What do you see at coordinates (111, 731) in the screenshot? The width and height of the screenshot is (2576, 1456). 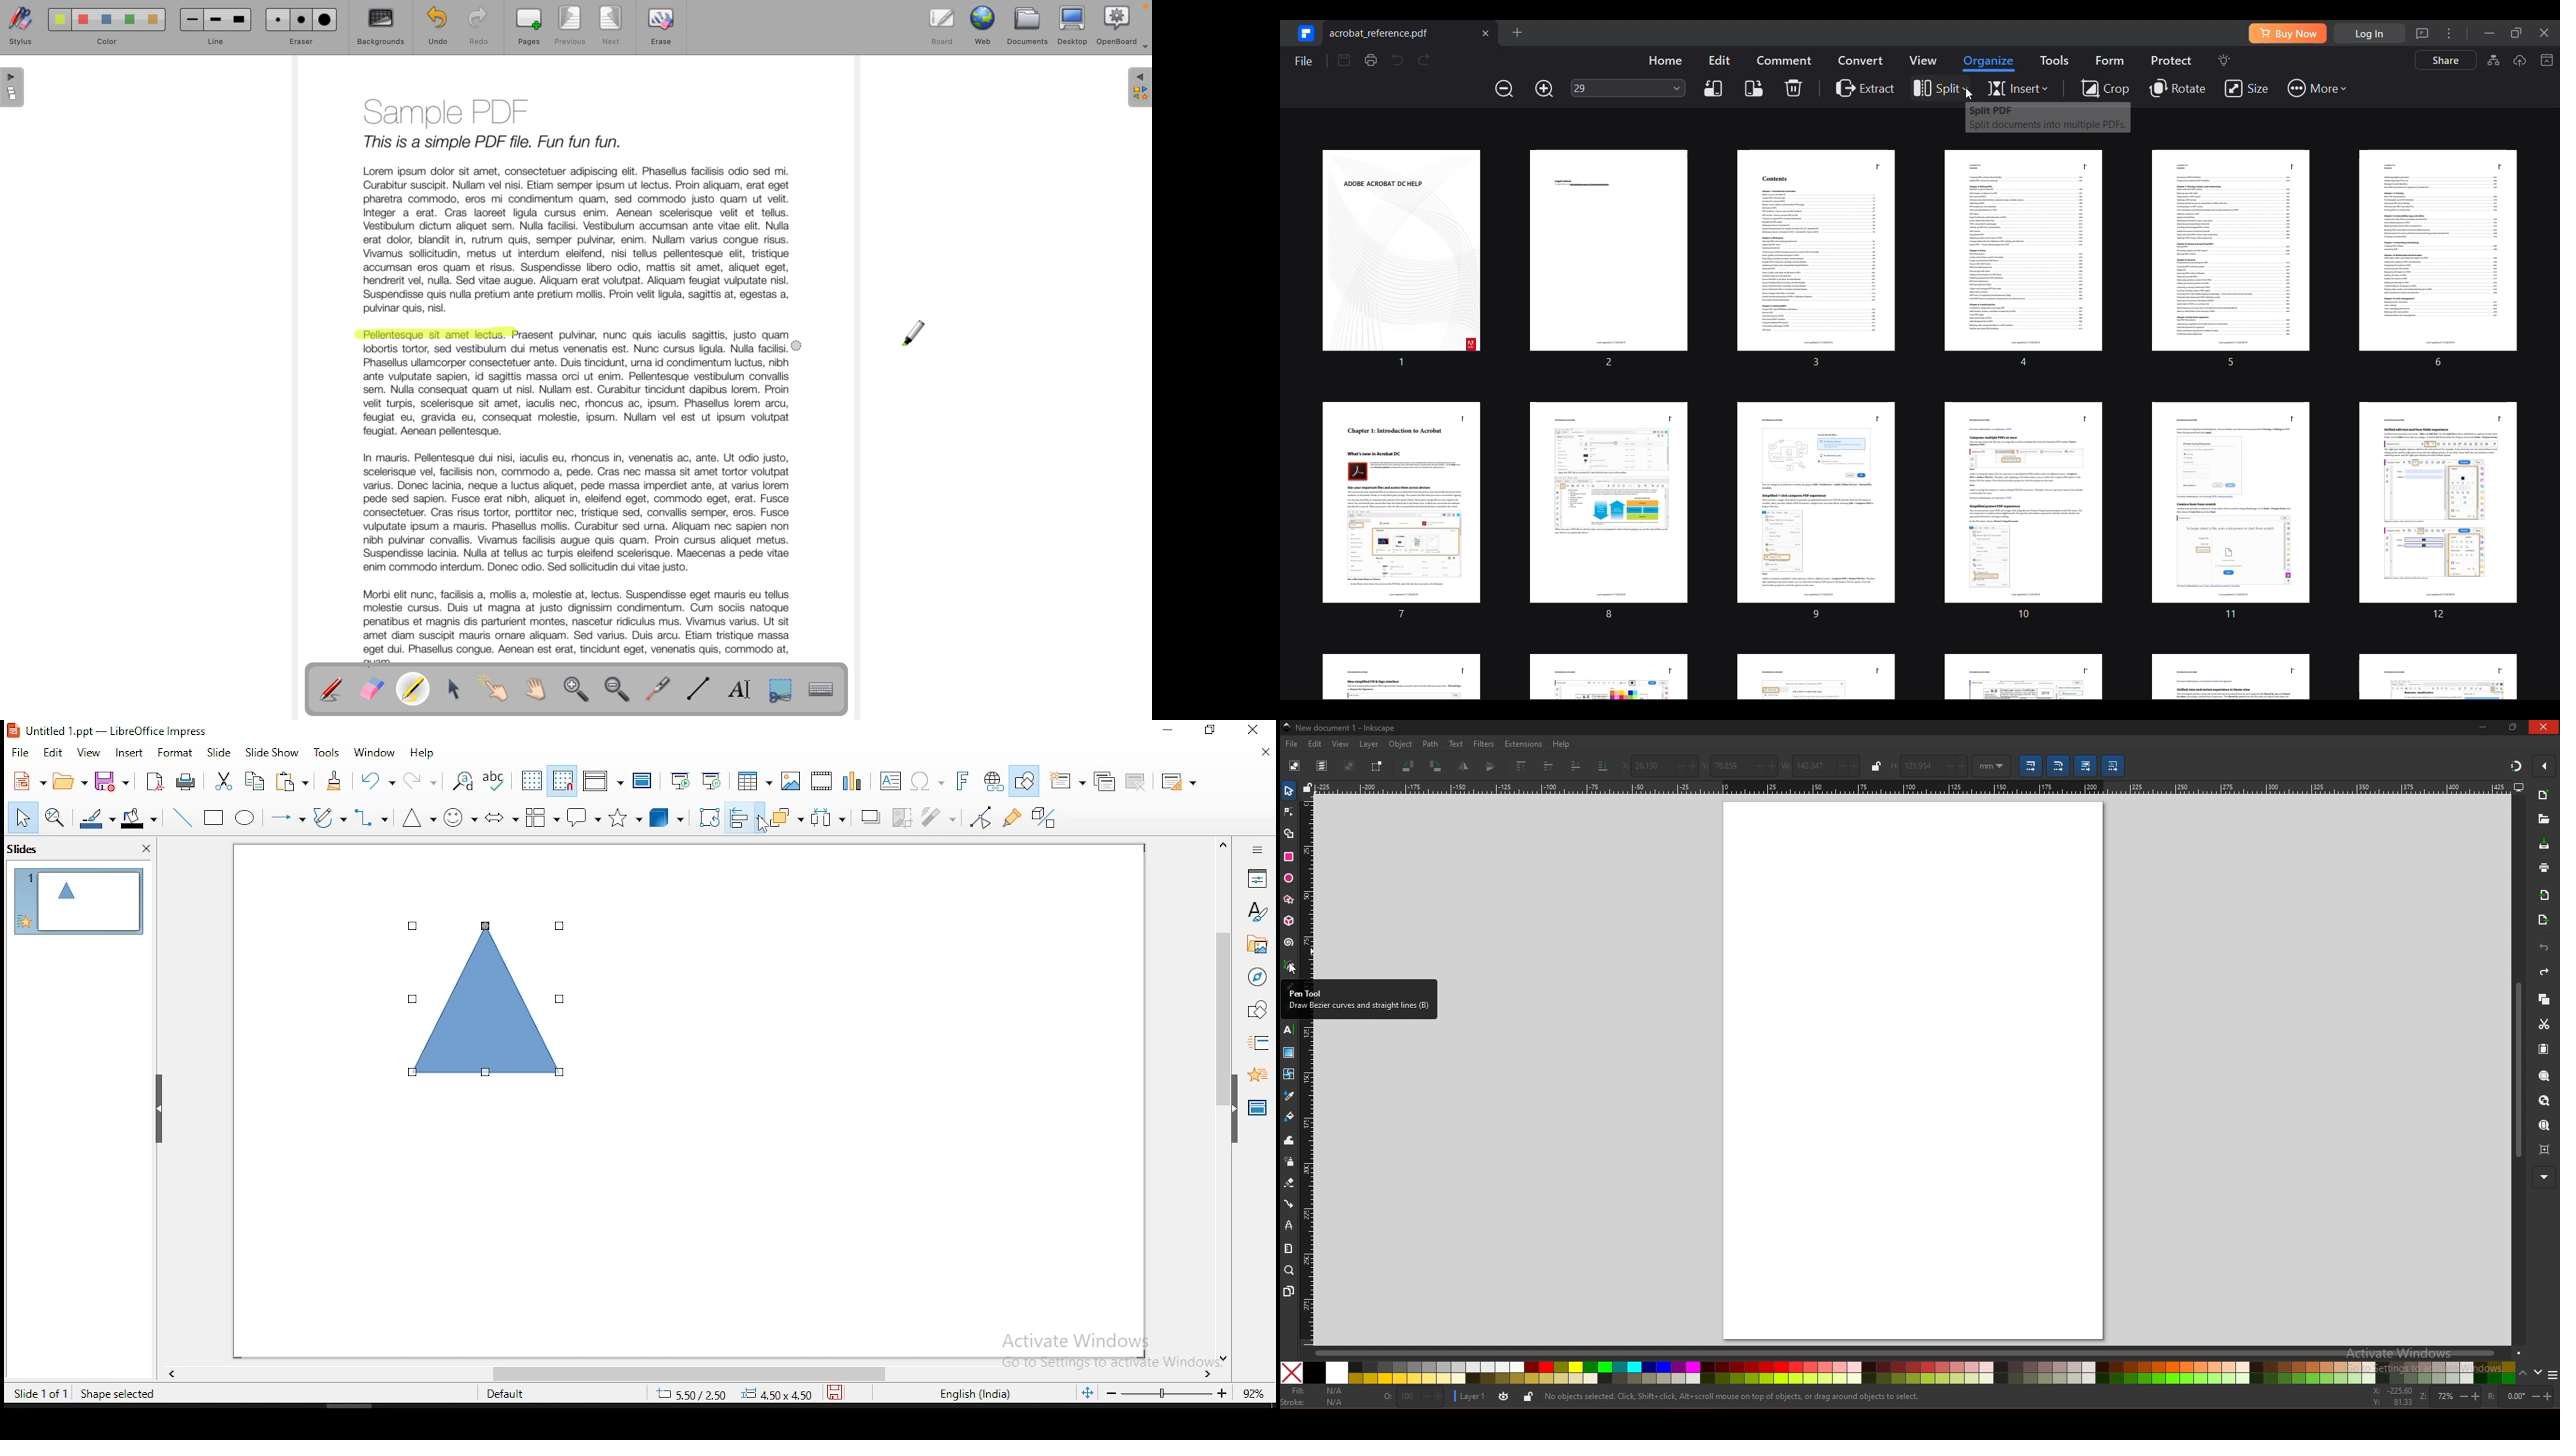 I see `icon and file name` at bounding box center [111, 731].